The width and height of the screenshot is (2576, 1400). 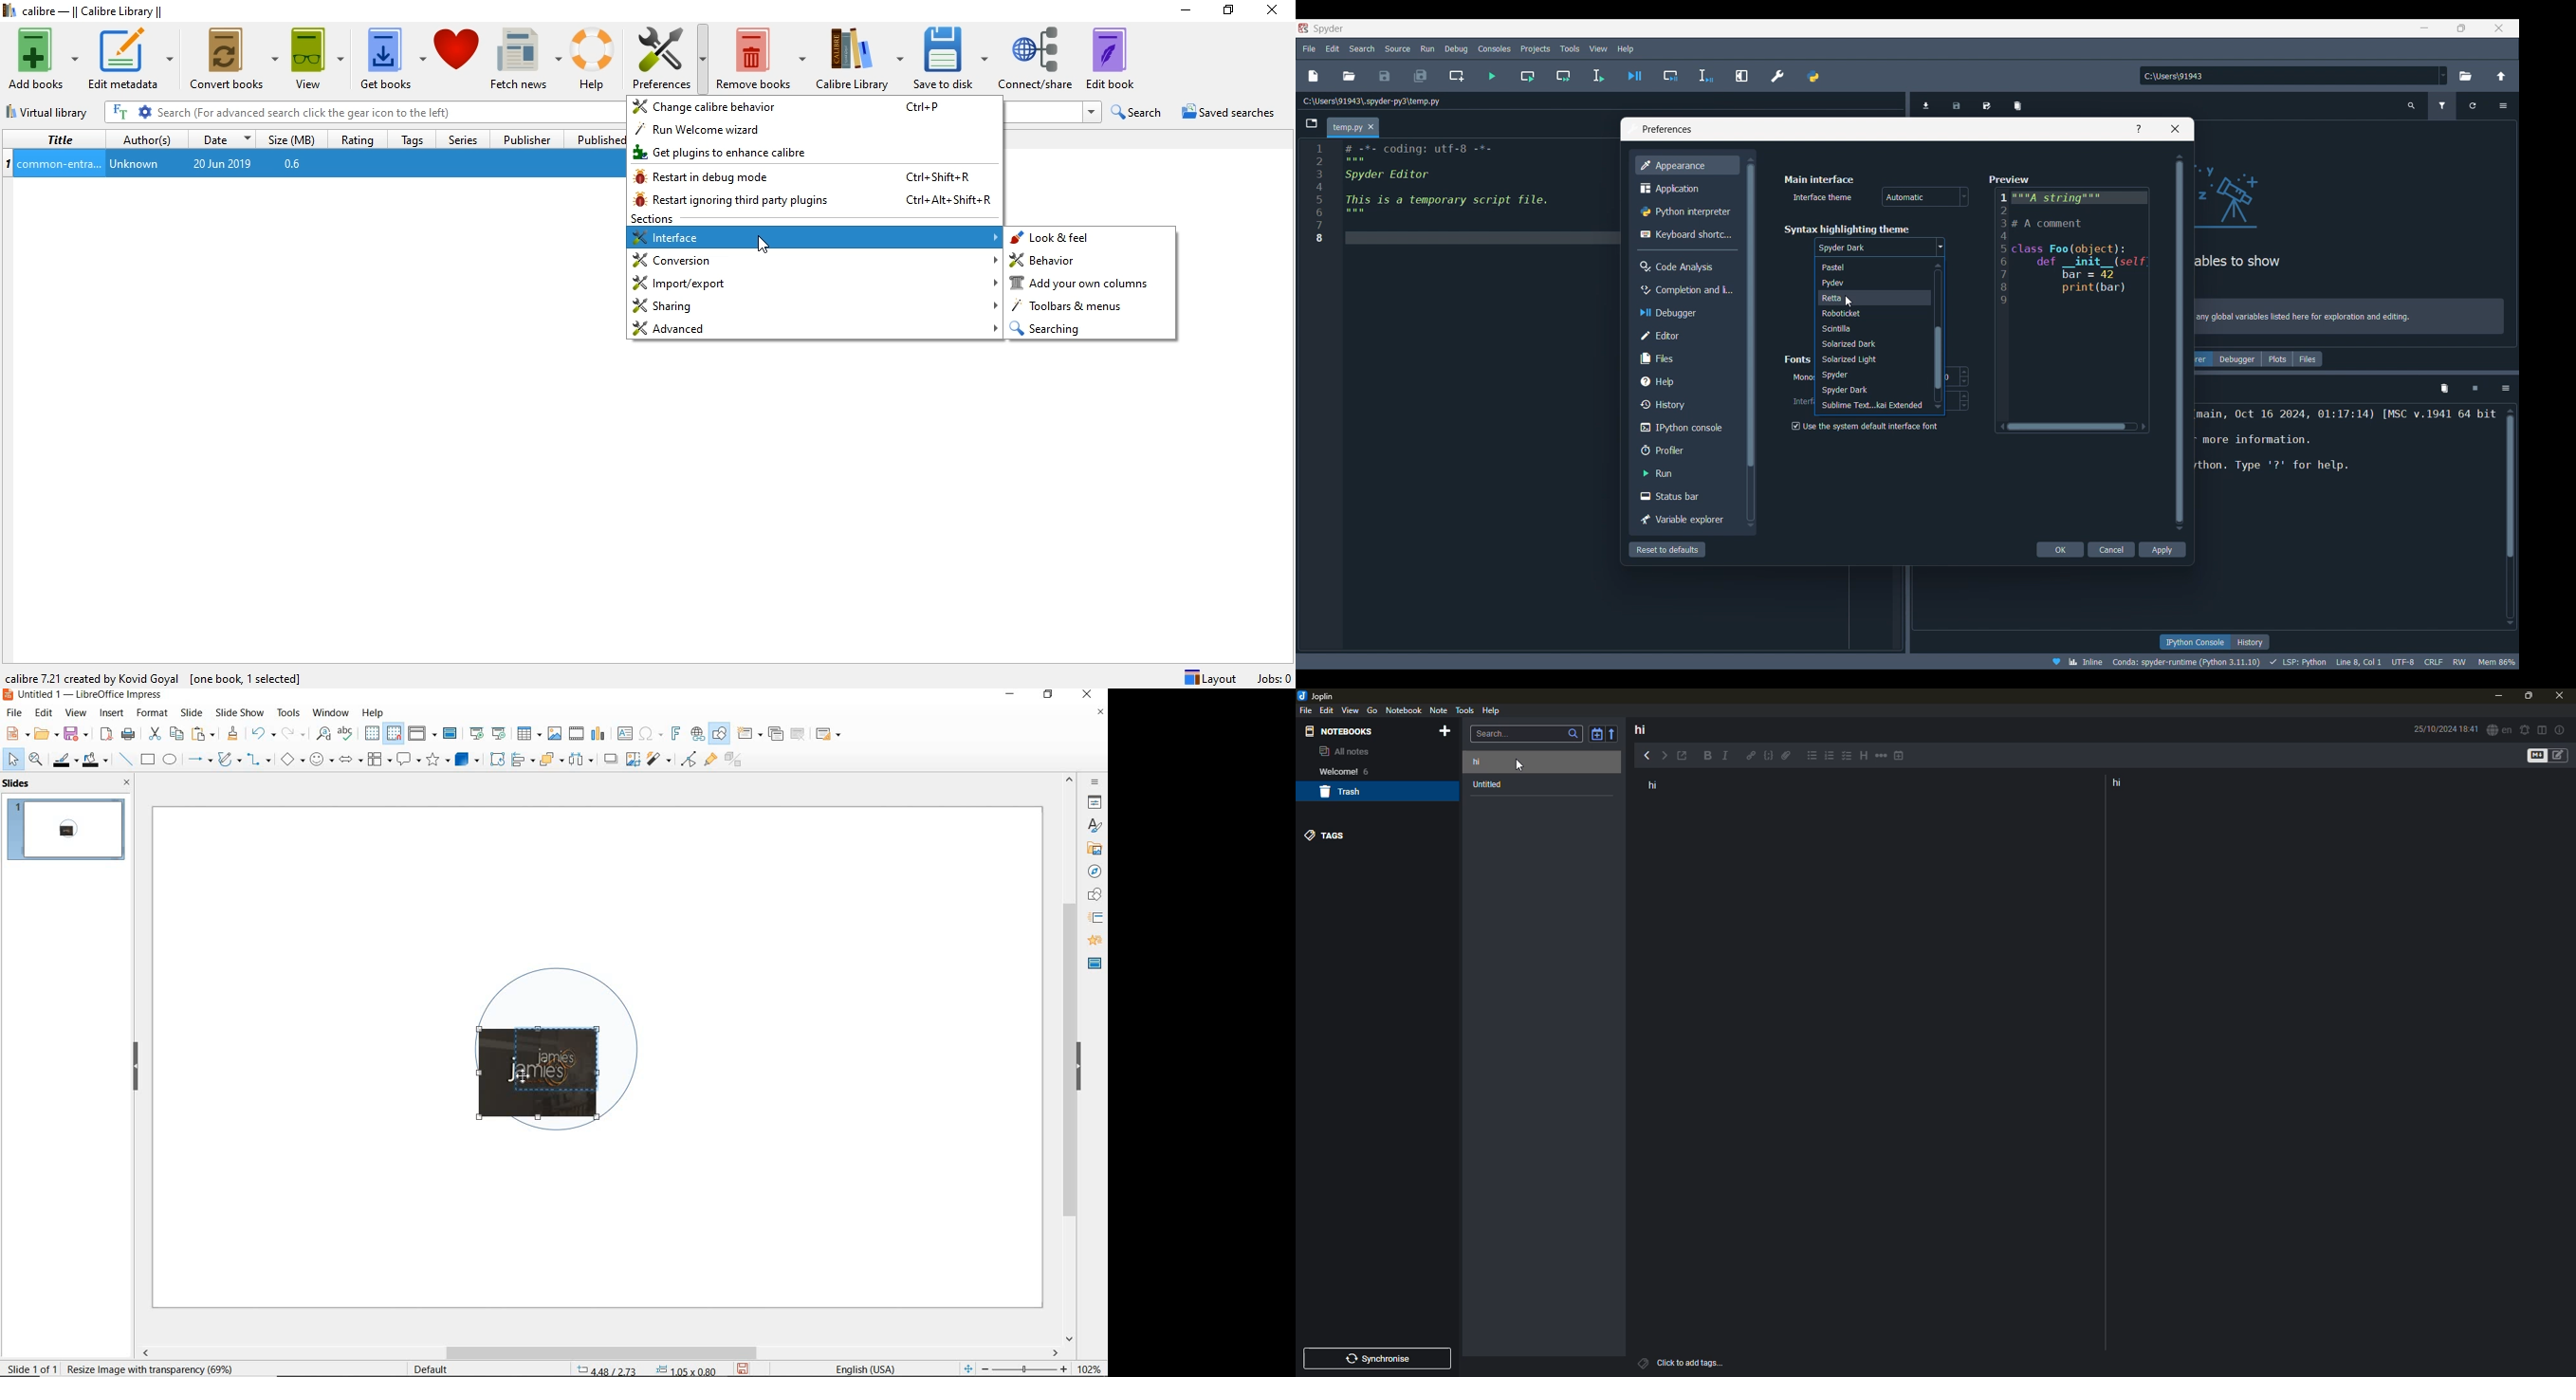 I want to click on Reset to defaults, so click(x=1667, y=550).